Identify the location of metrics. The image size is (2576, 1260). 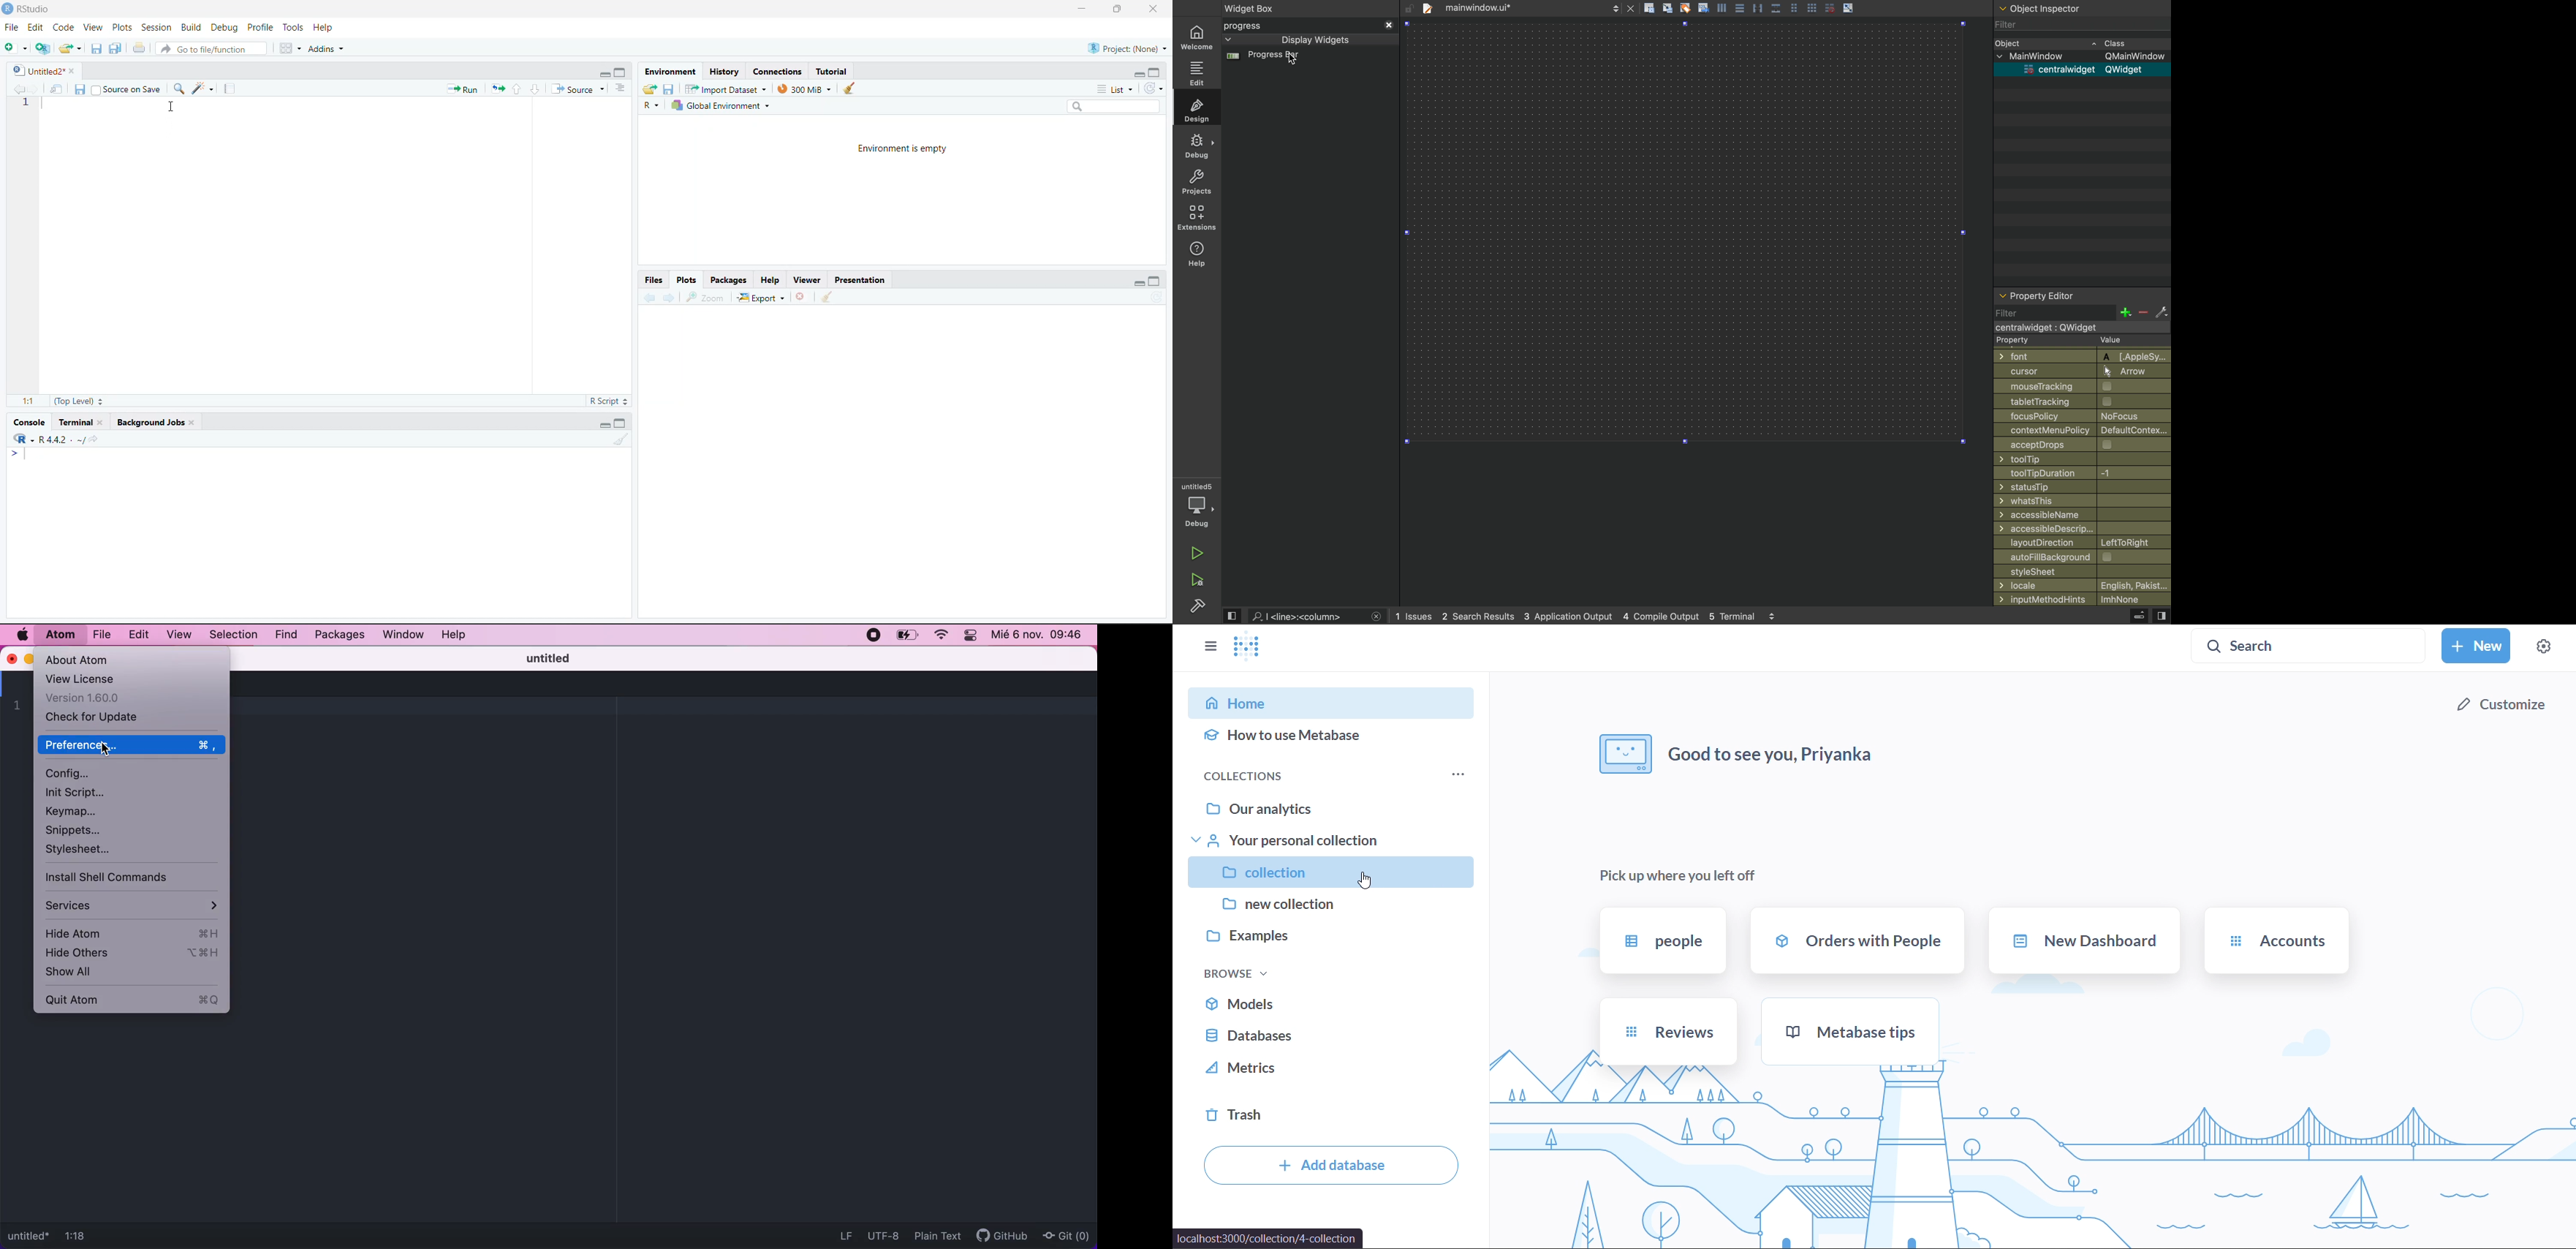
(1333, 1073).